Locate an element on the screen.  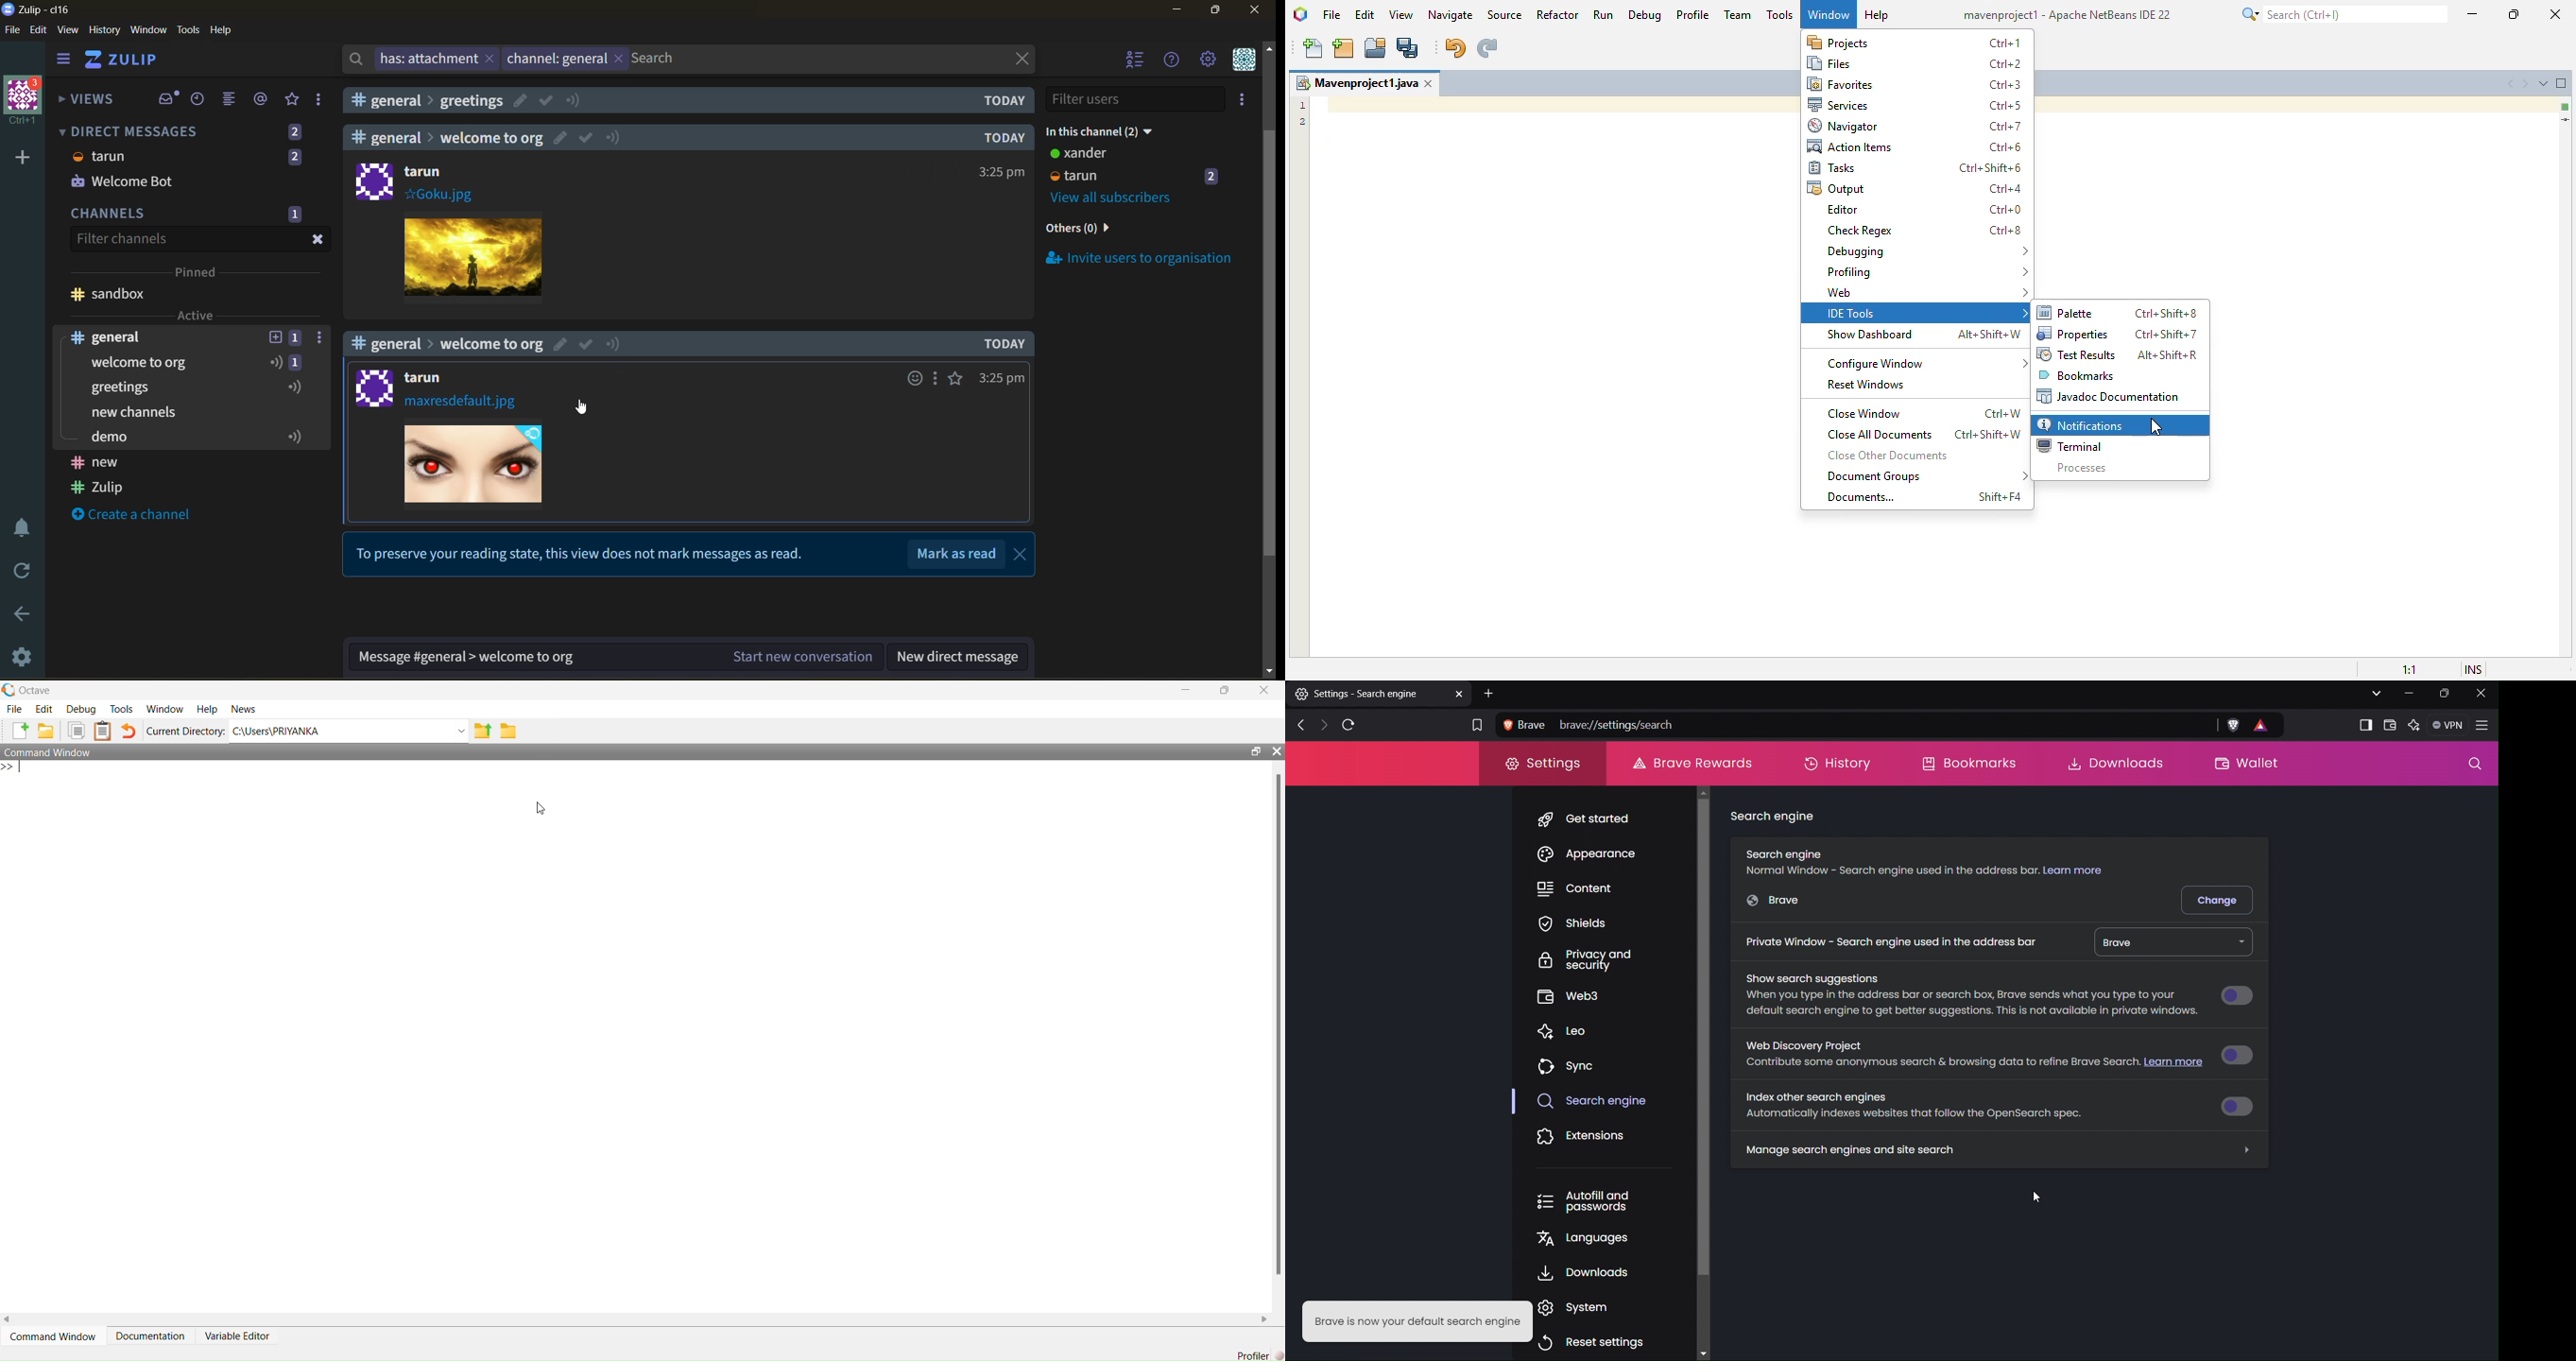
invite users to organisation is located at coordinates (1243, 99).